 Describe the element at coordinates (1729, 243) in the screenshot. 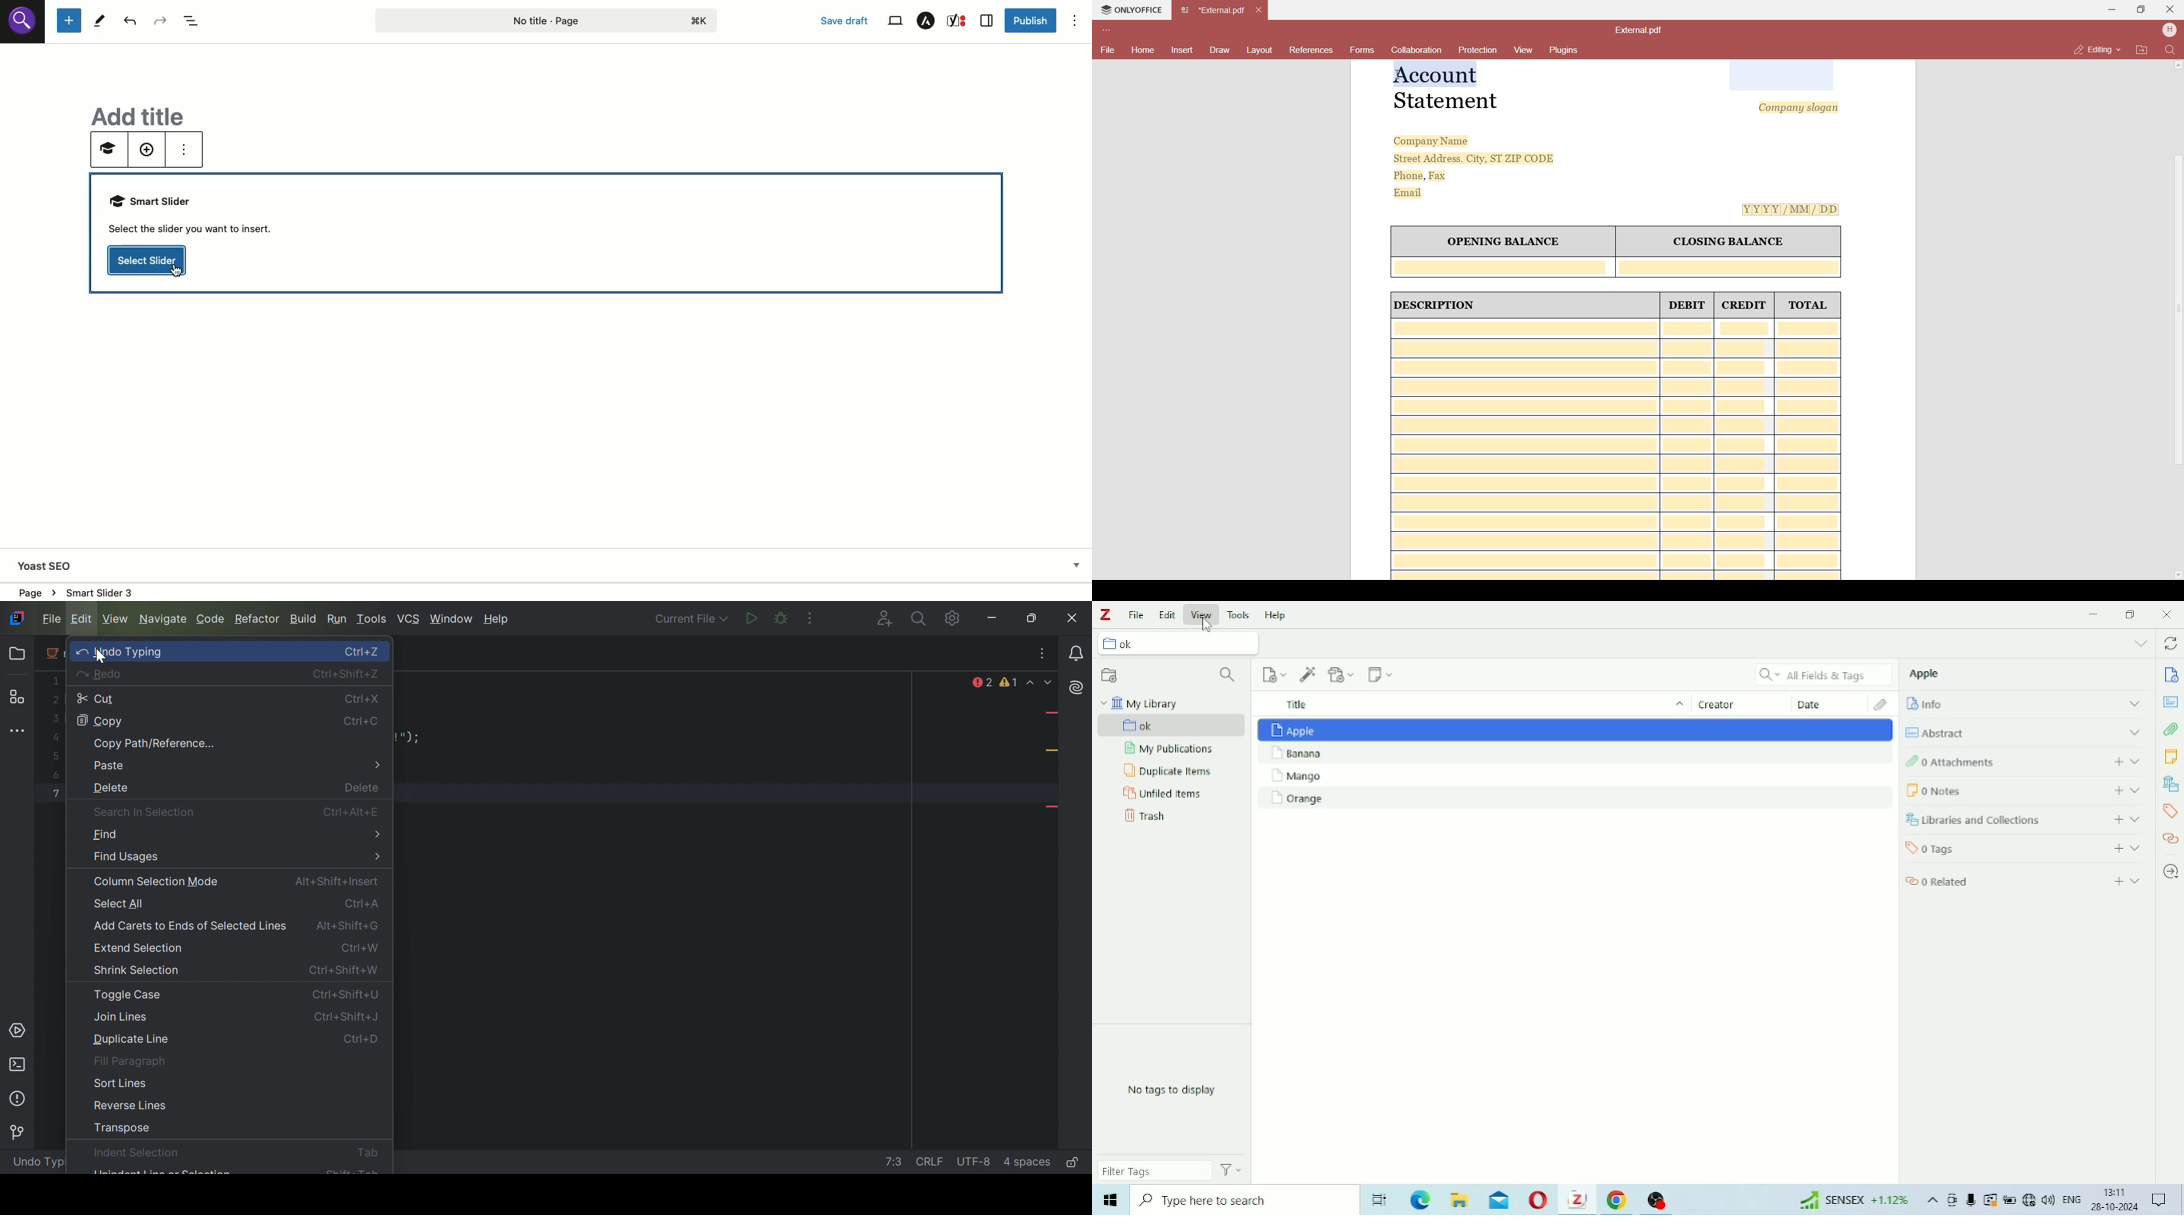

I see `CLOSING BALANCE` at that location.